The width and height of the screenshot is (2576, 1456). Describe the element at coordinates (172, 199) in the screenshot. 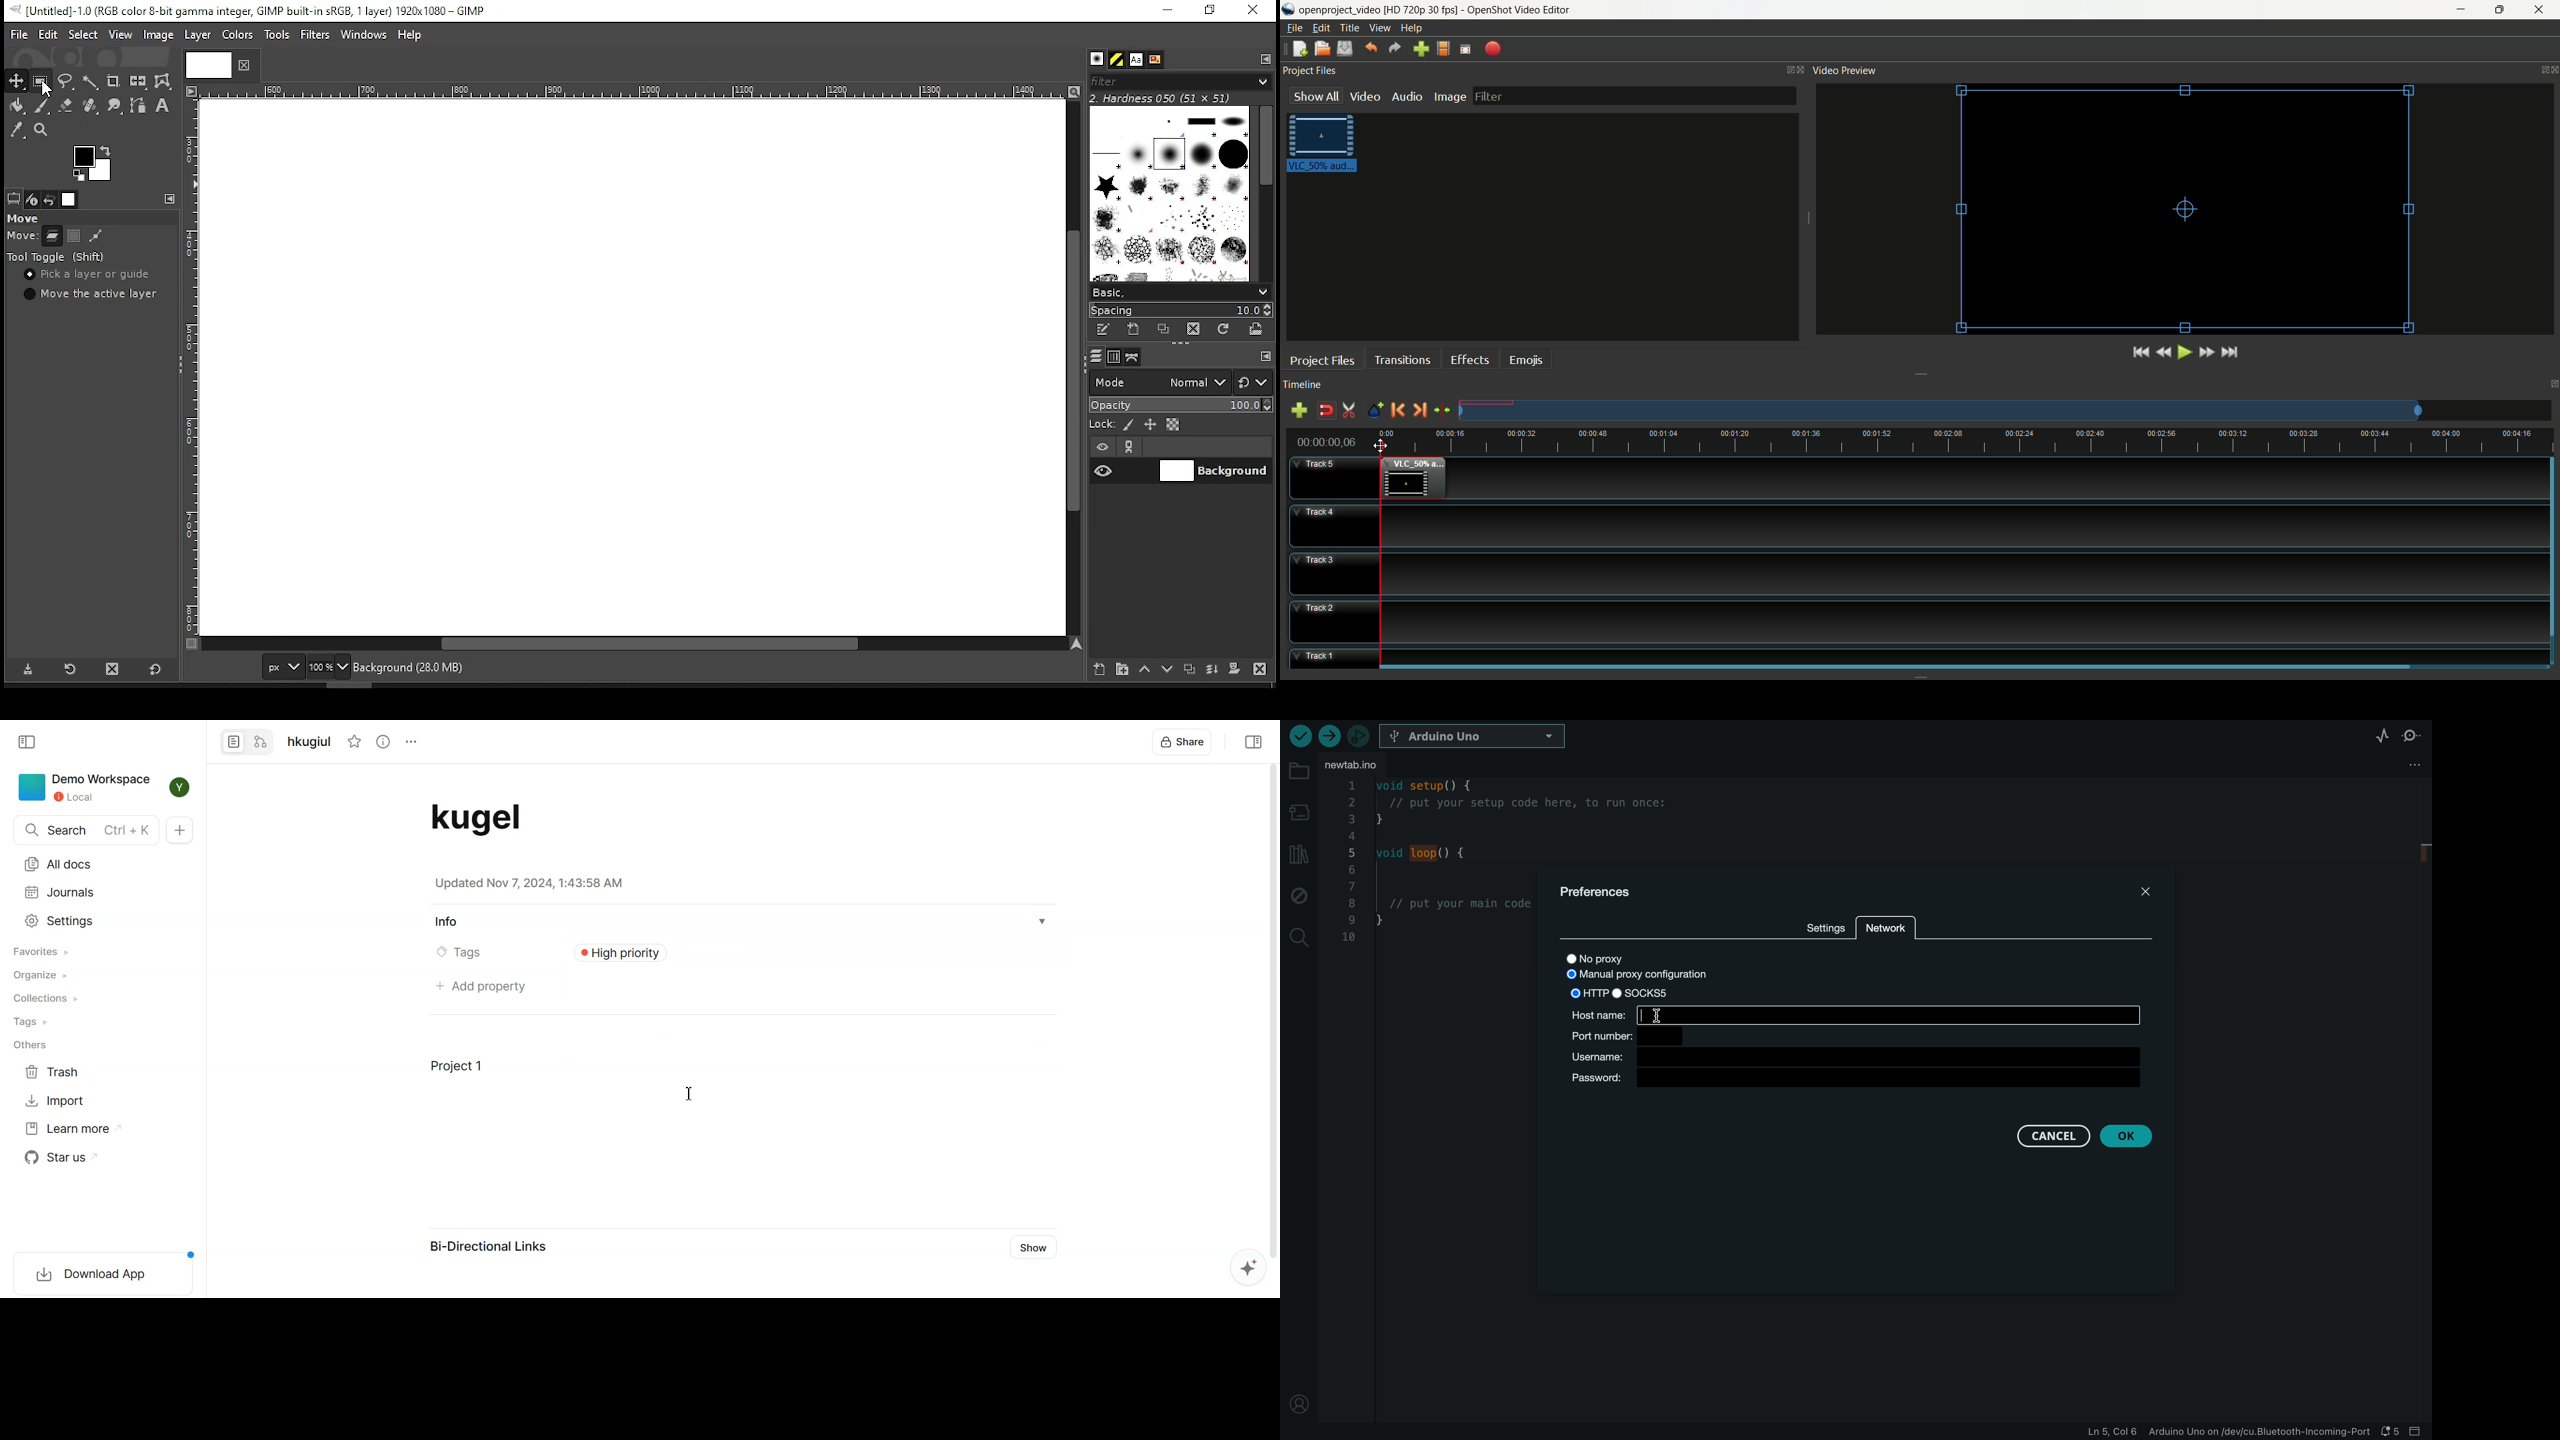

I see `configure this tab` at that location.